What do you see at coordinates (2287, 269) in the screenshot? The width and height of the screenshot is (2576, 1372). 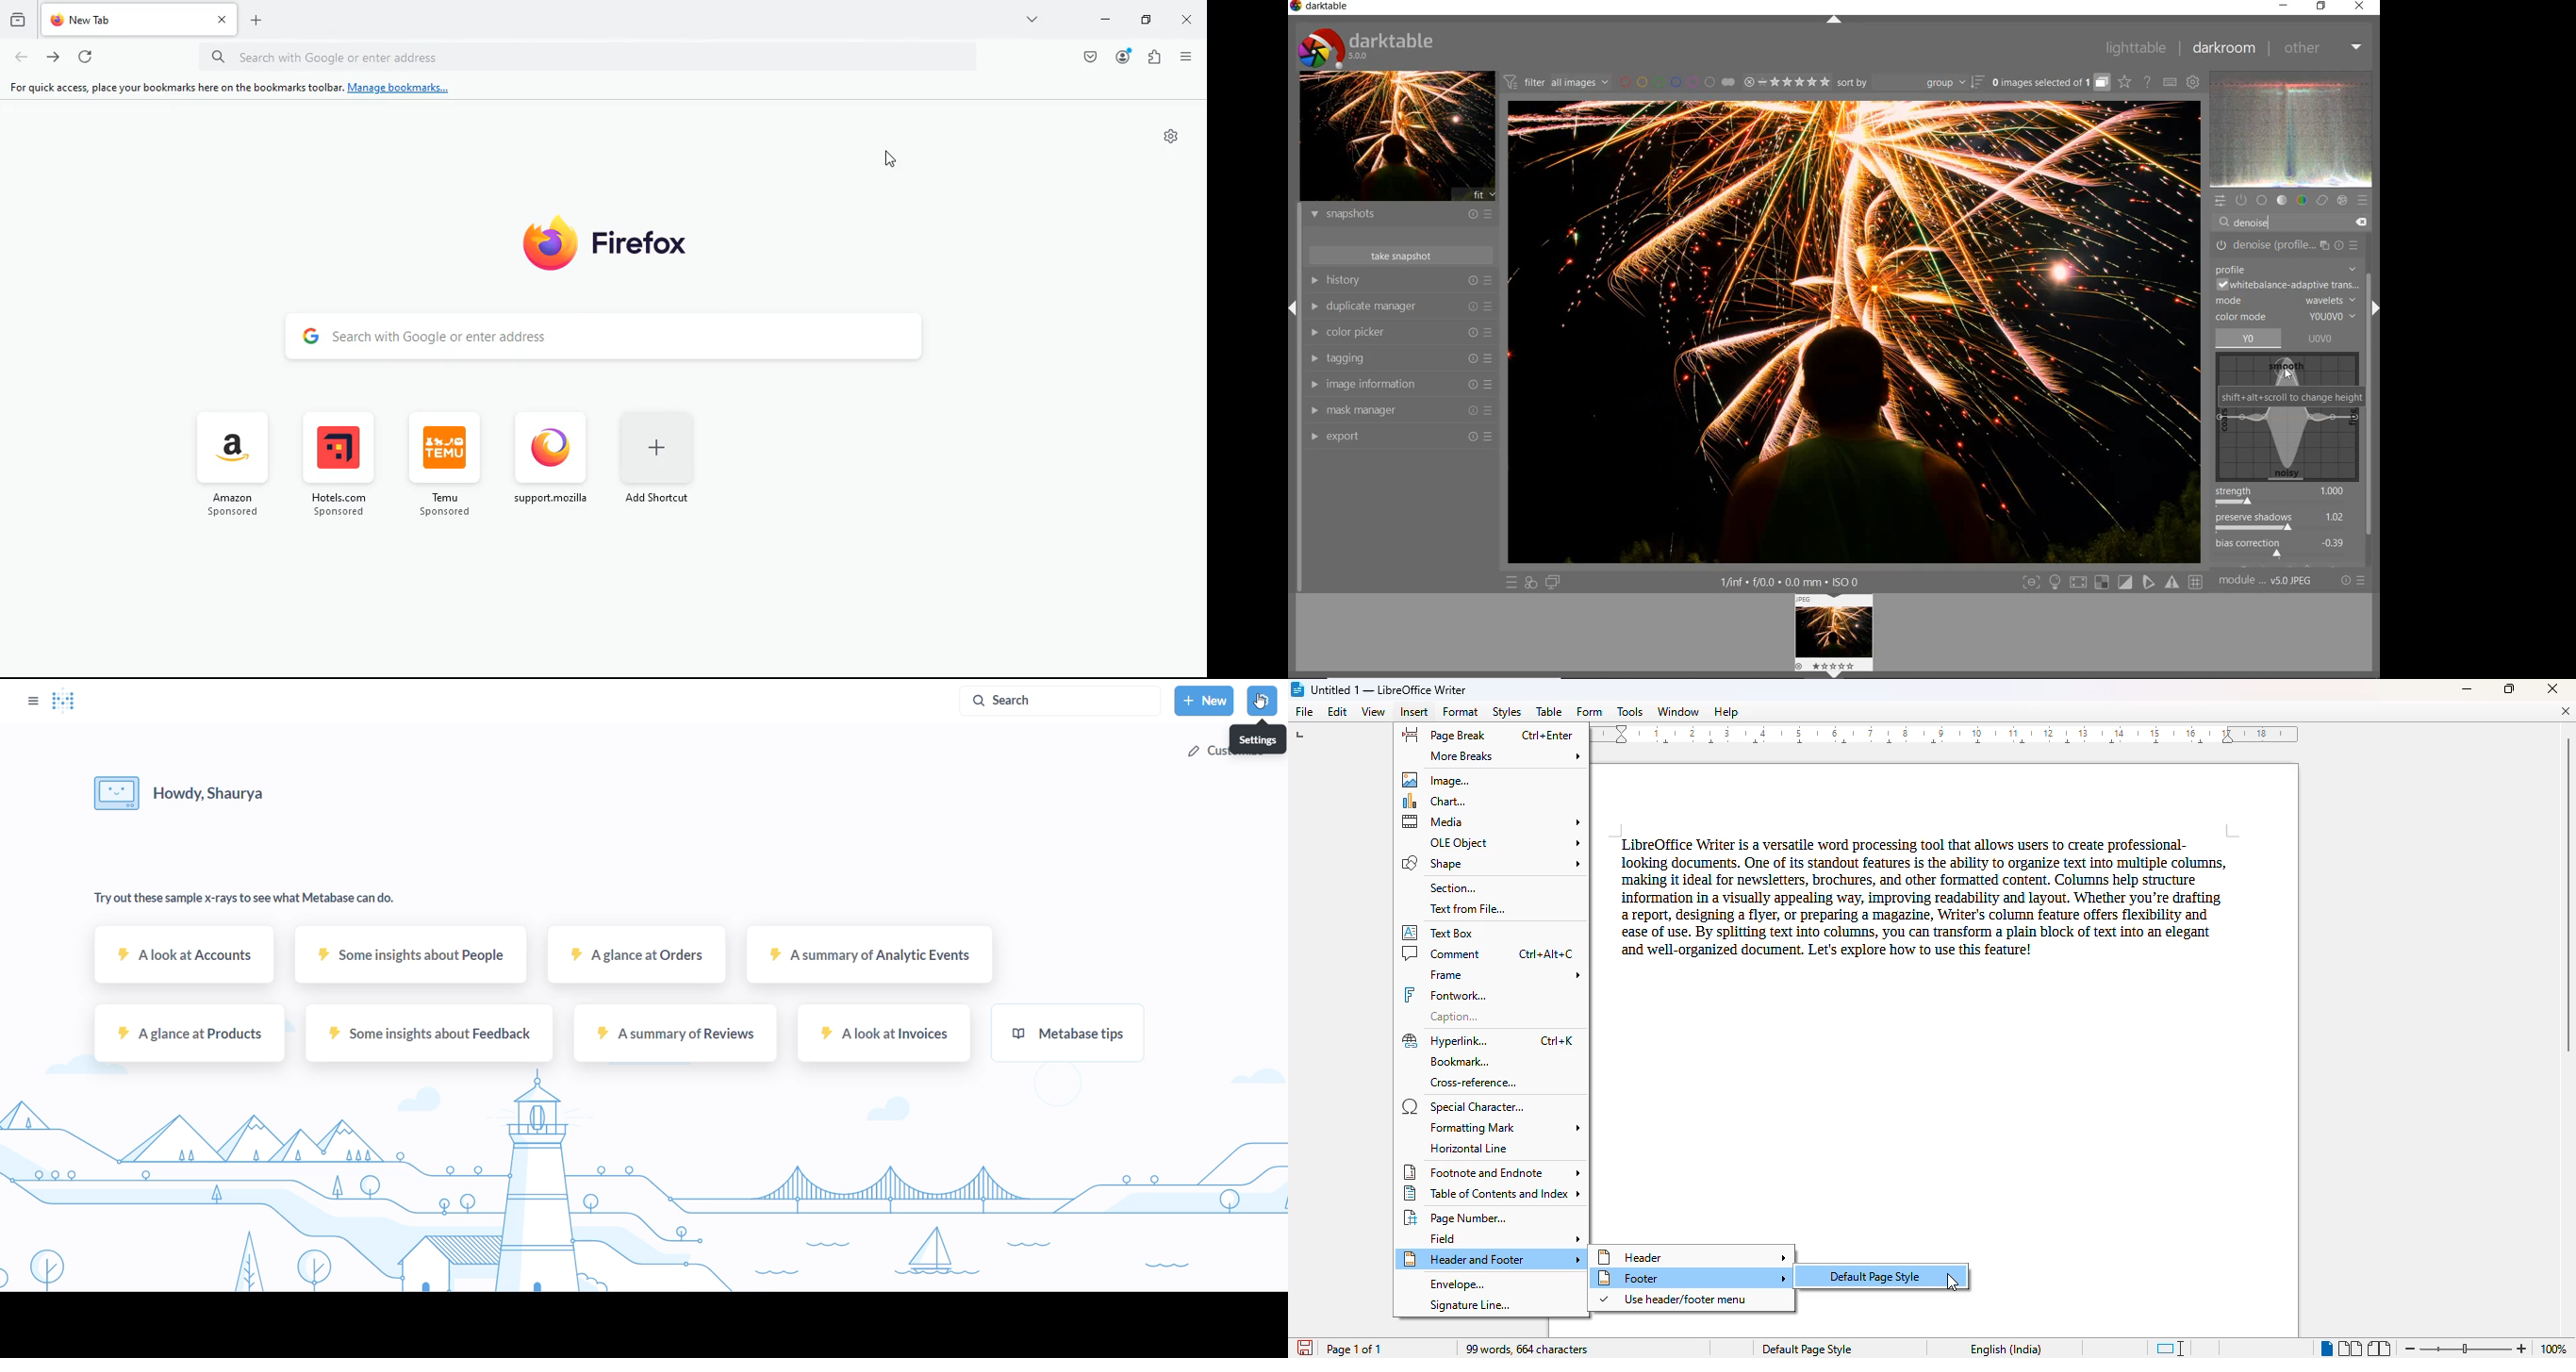 I see `PROFILE` at bounding box center [2287, 269].